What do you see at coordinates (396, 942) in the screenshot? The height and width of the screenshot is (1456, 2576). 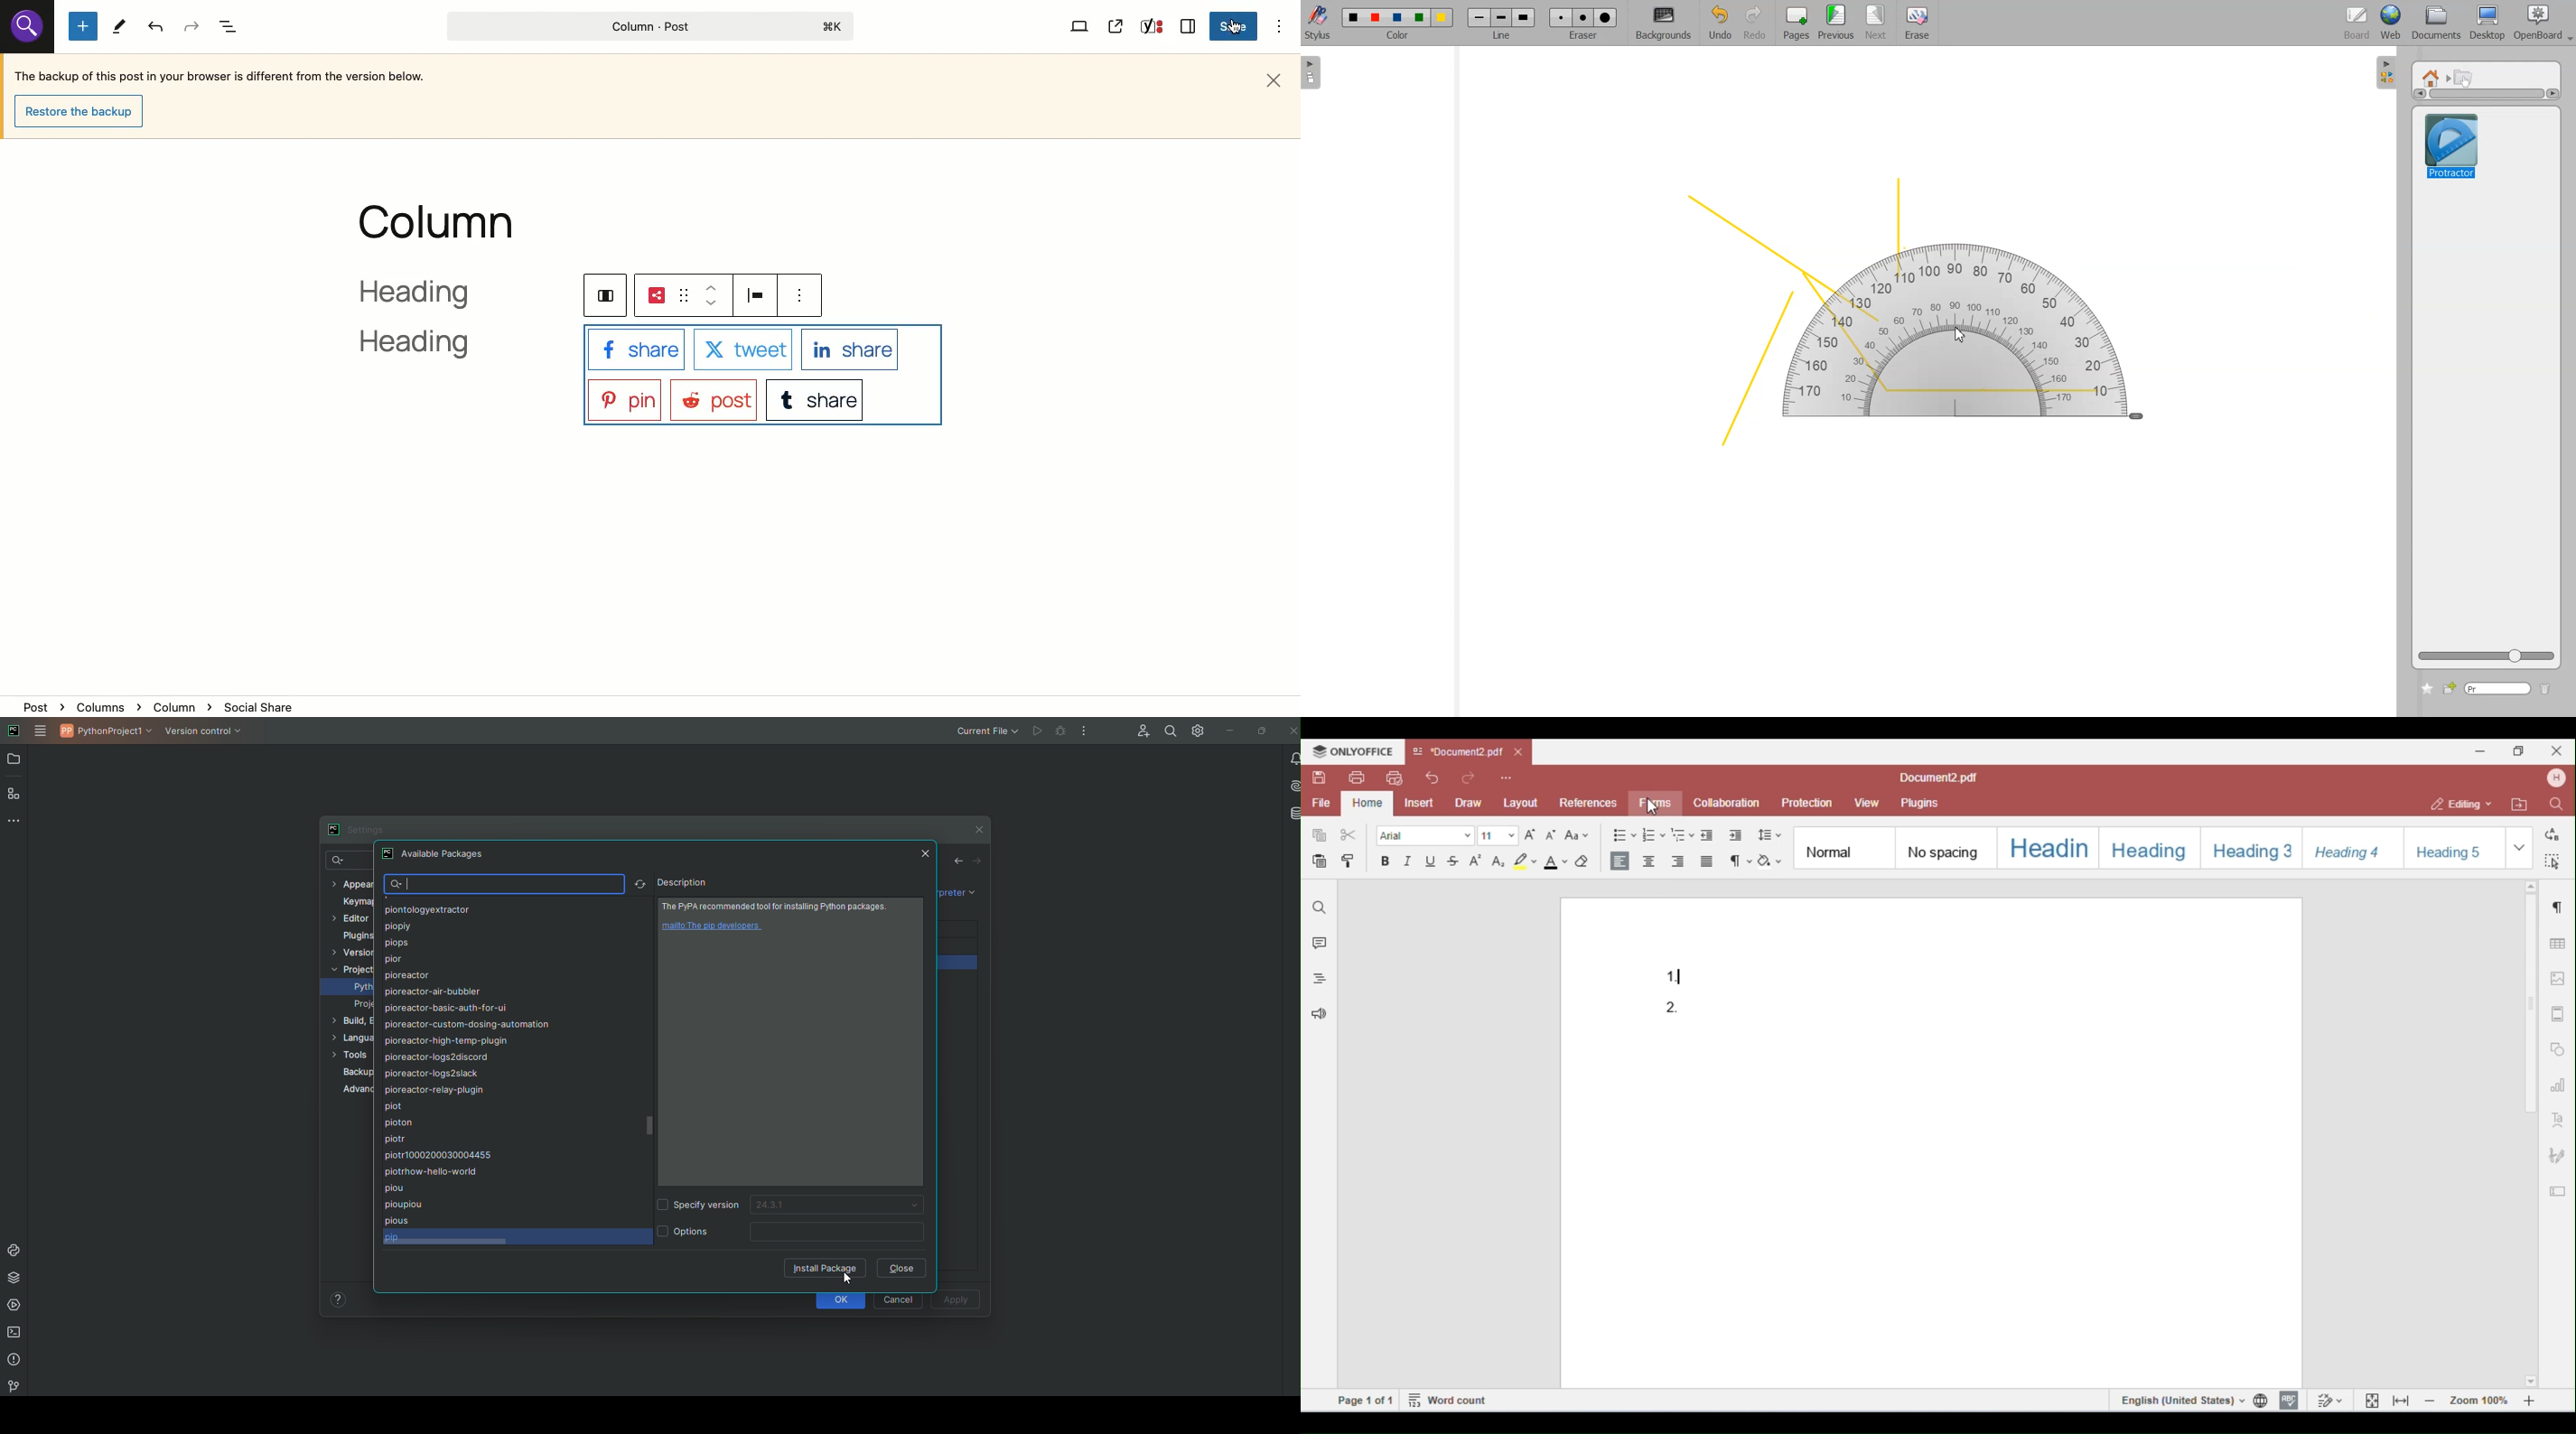 I see `piops` at bounding box center [396, 942].